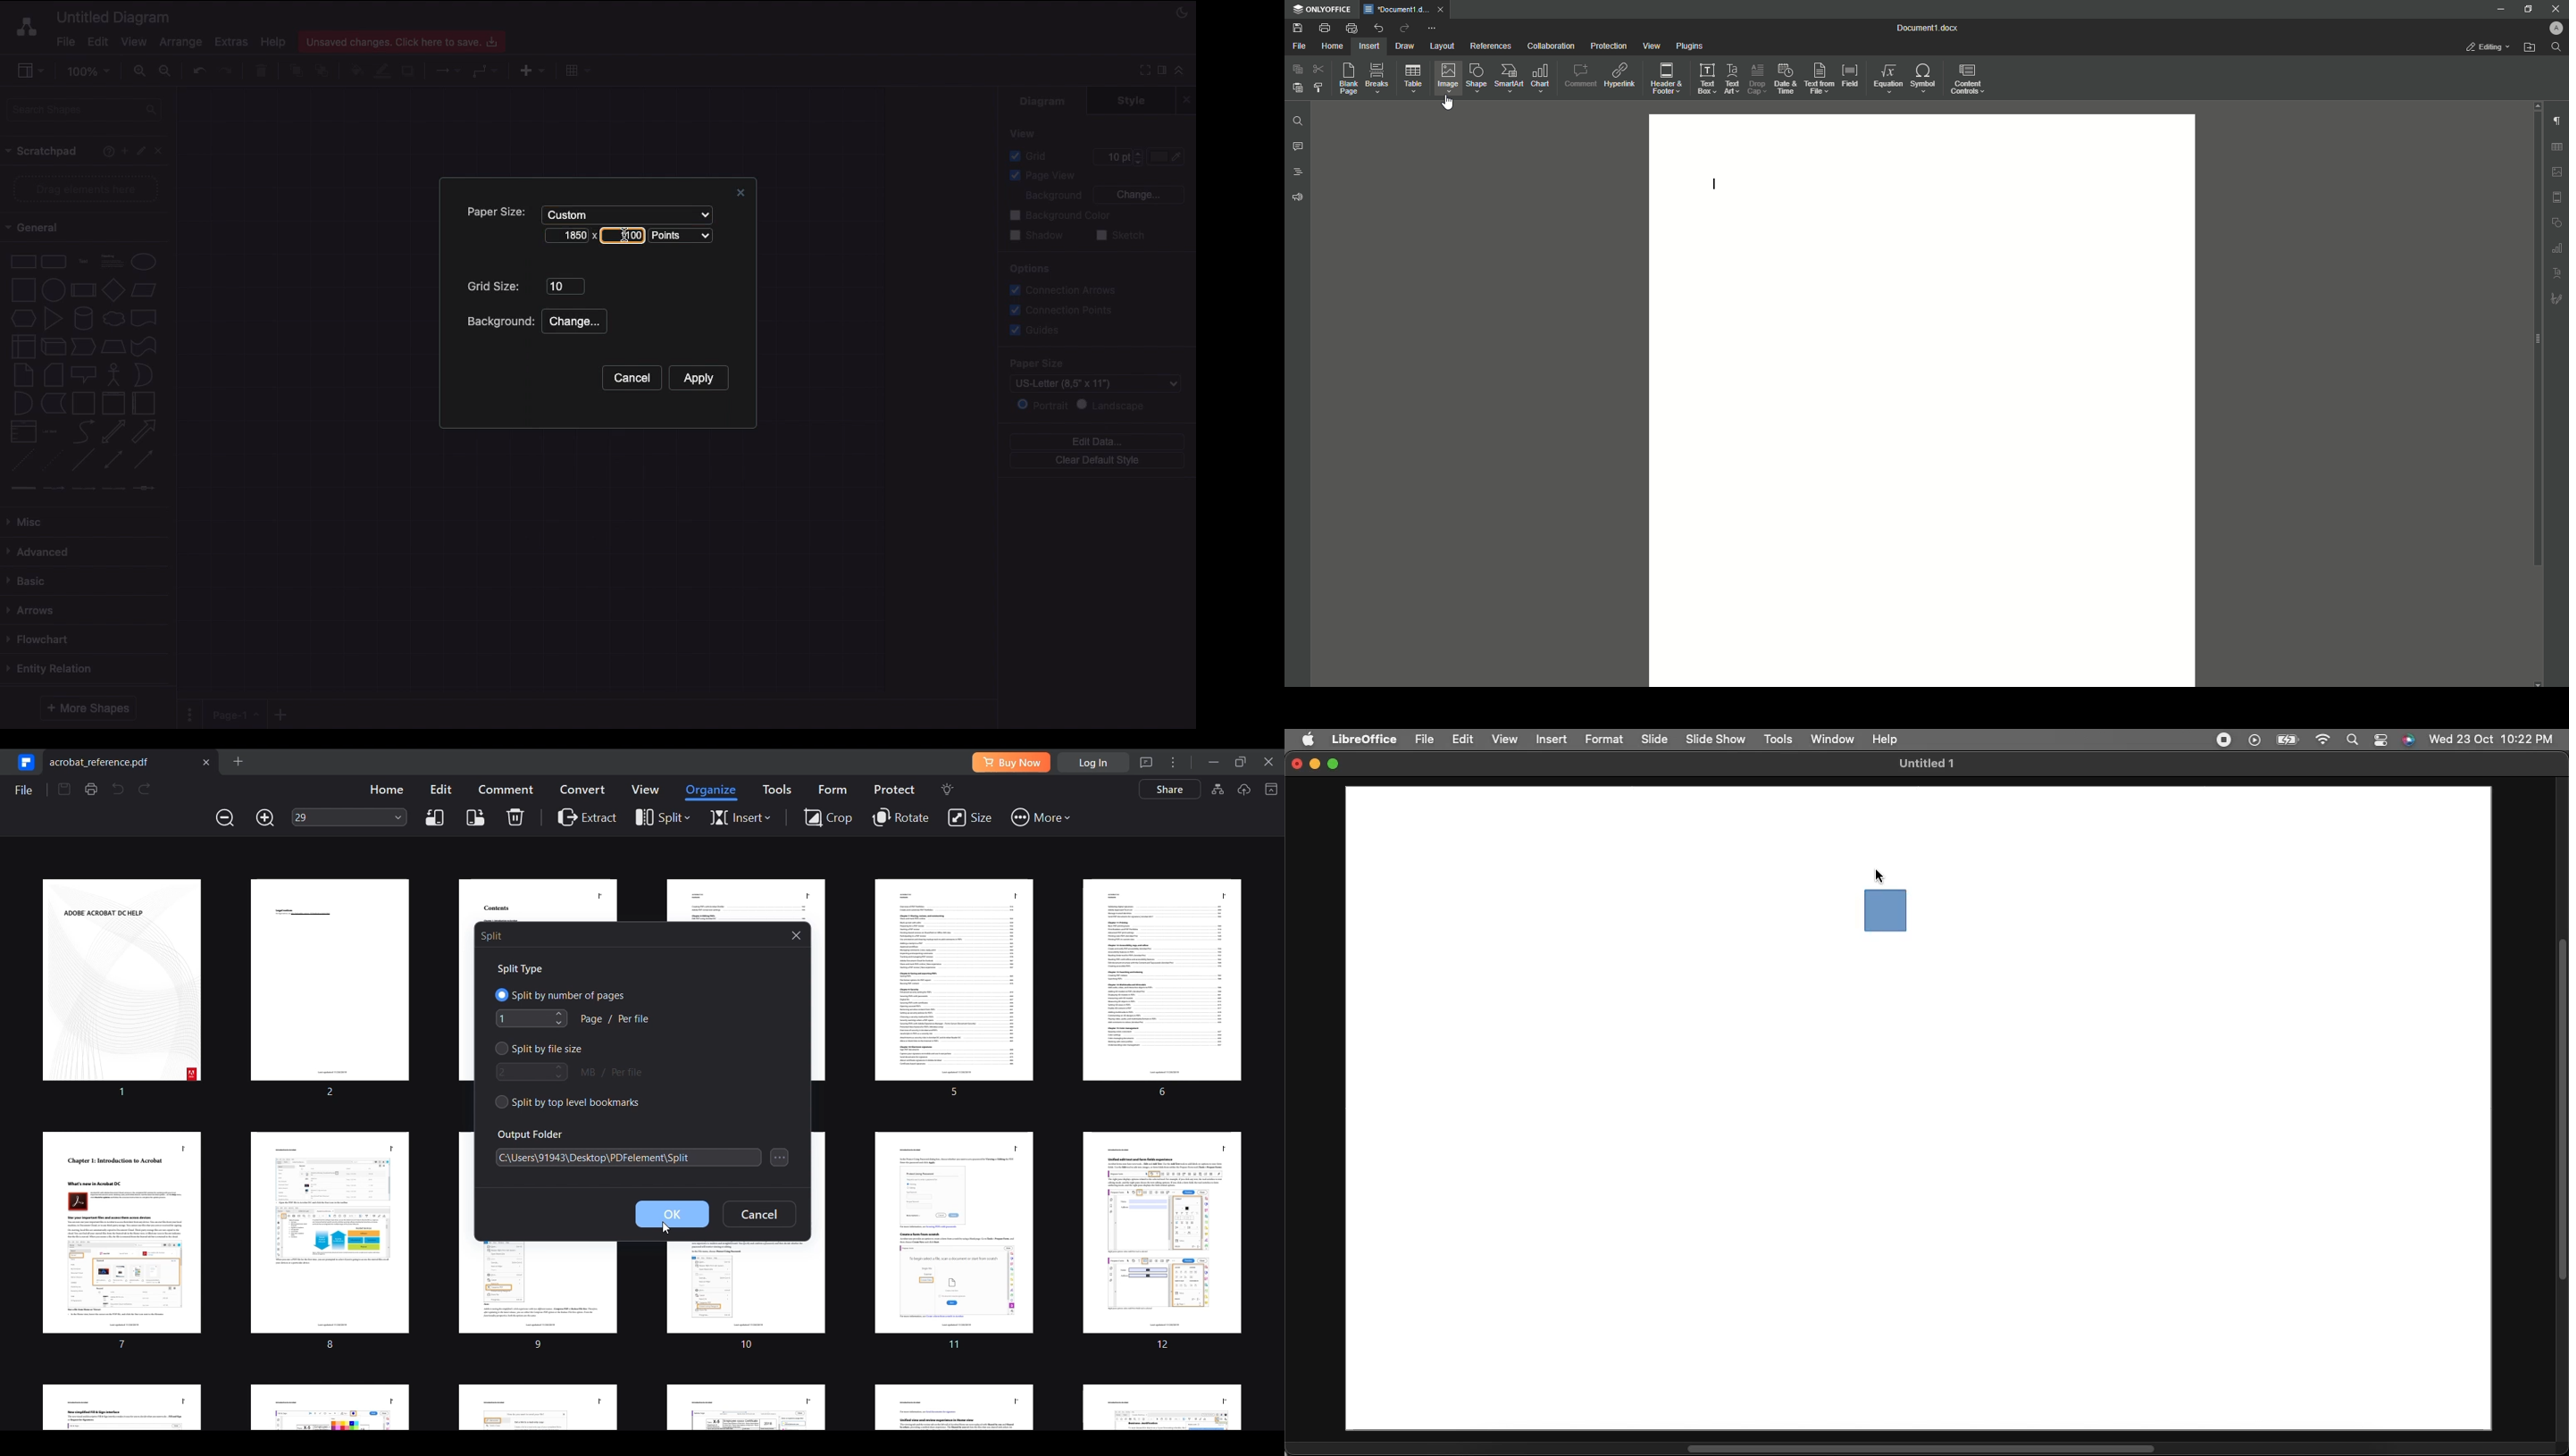  I want to click on Dashed line, so click(20, 463).